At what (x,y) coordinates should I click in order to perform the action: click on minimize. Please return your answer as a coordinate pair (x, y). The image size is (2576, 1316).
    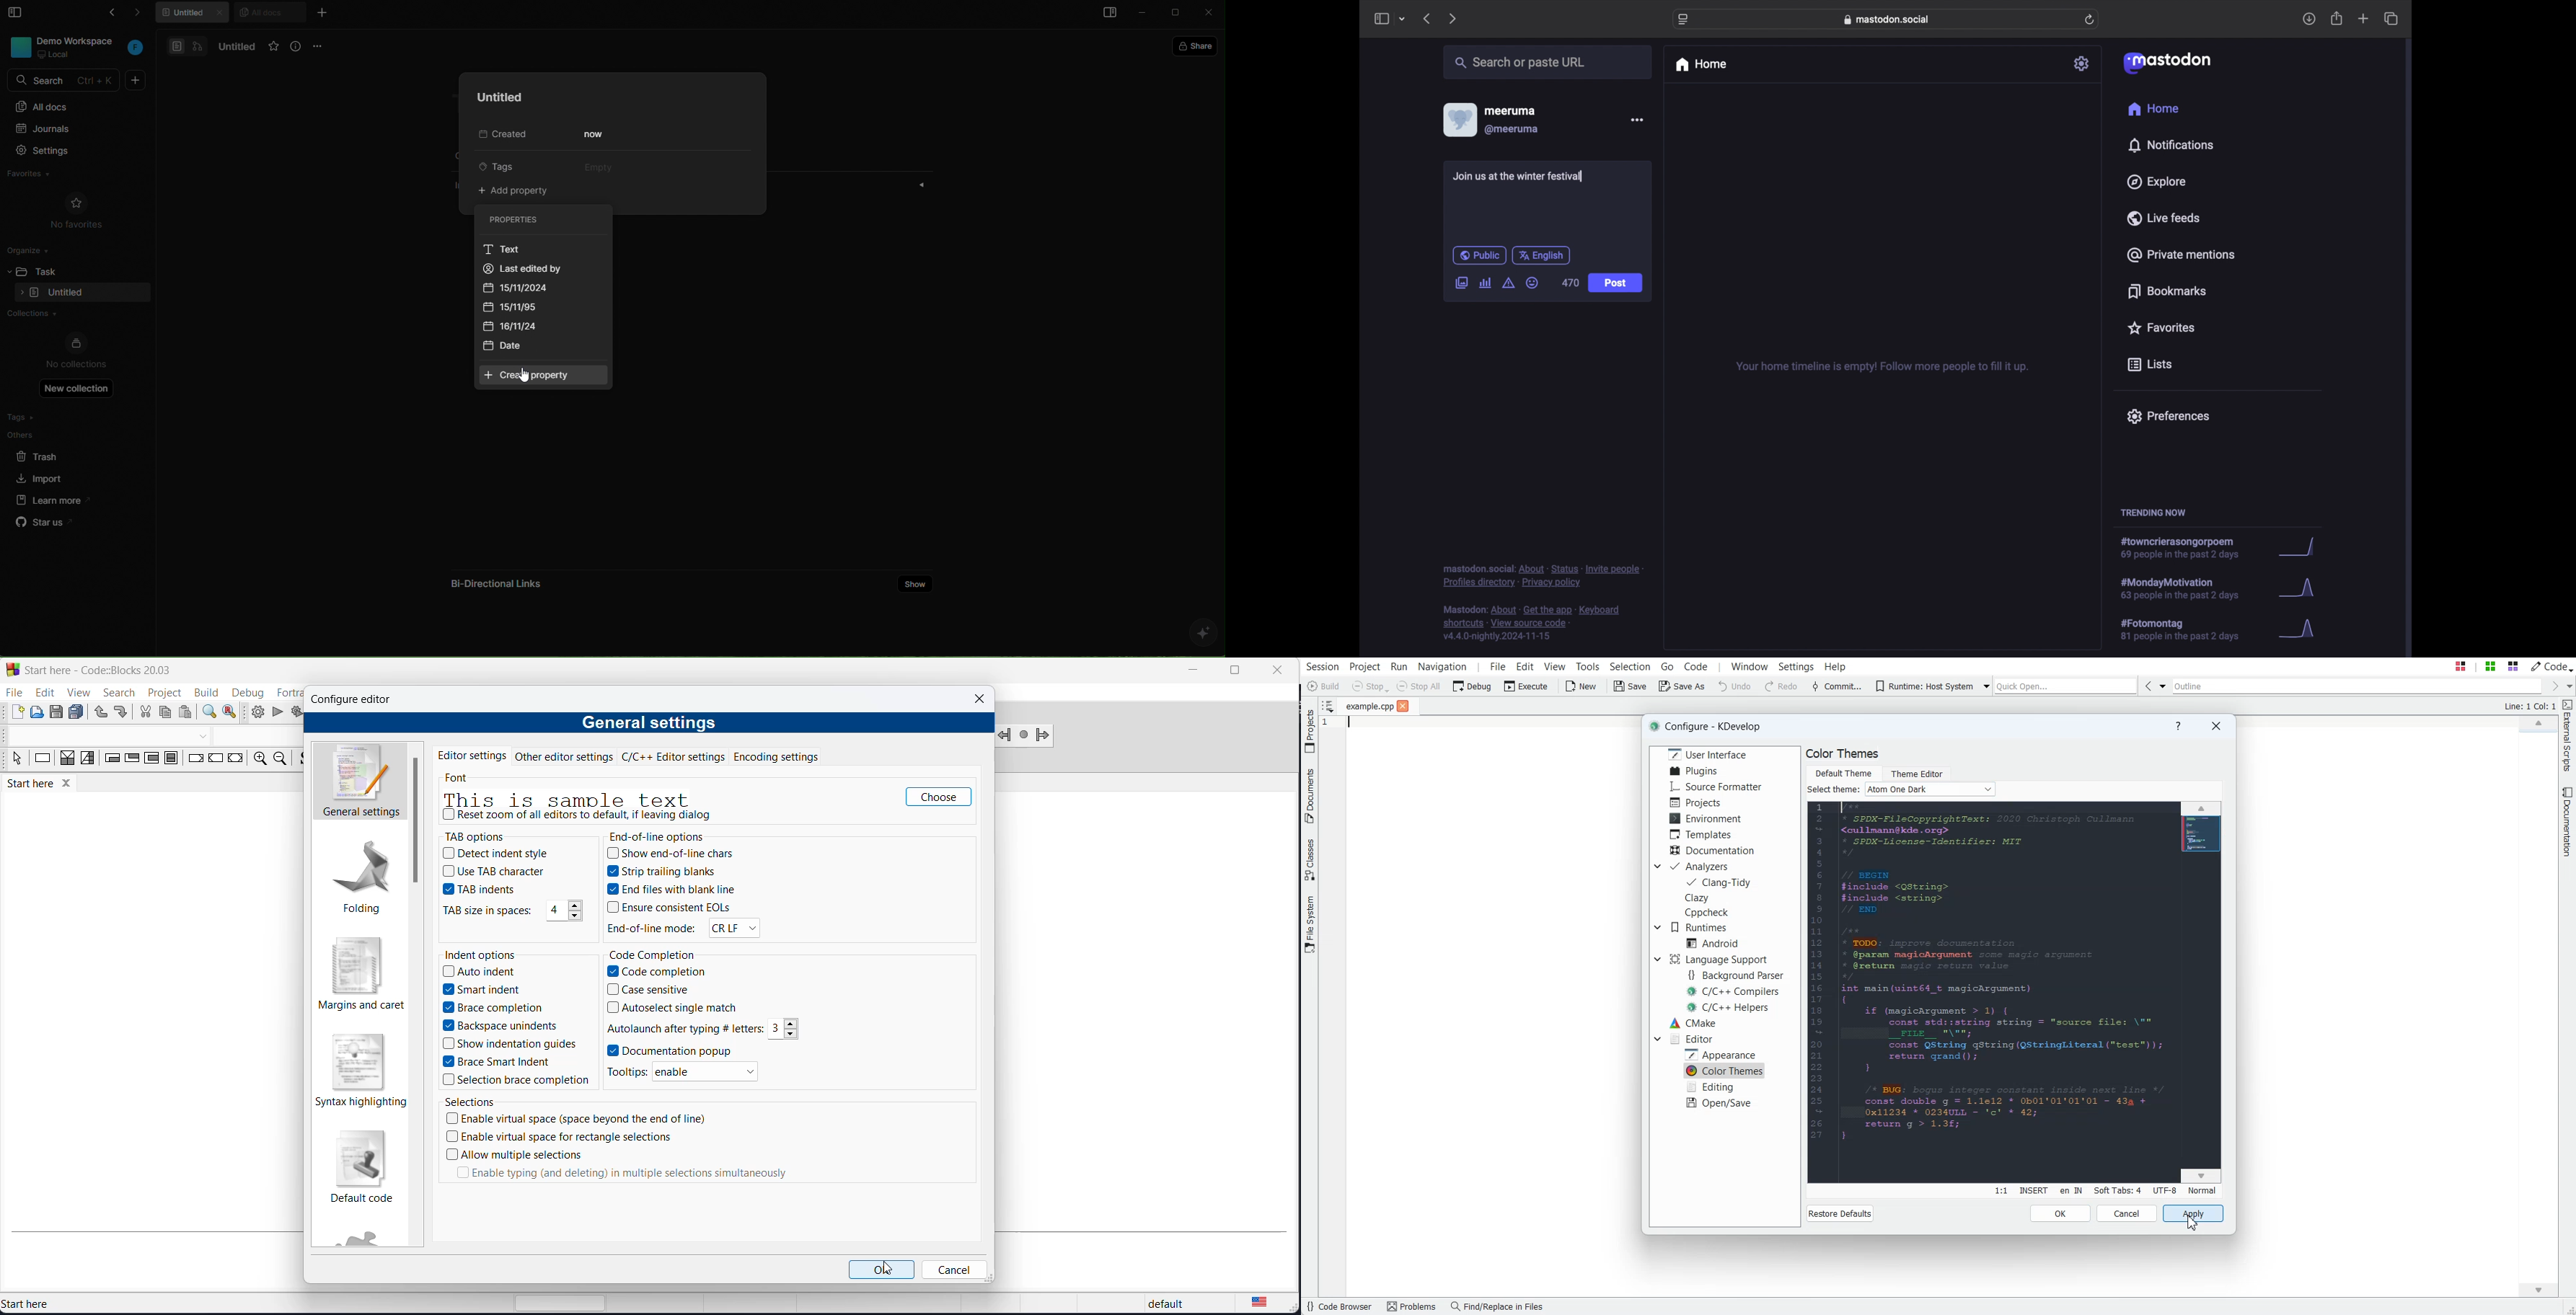
    Looking at the image, I should click on (1191, 672).